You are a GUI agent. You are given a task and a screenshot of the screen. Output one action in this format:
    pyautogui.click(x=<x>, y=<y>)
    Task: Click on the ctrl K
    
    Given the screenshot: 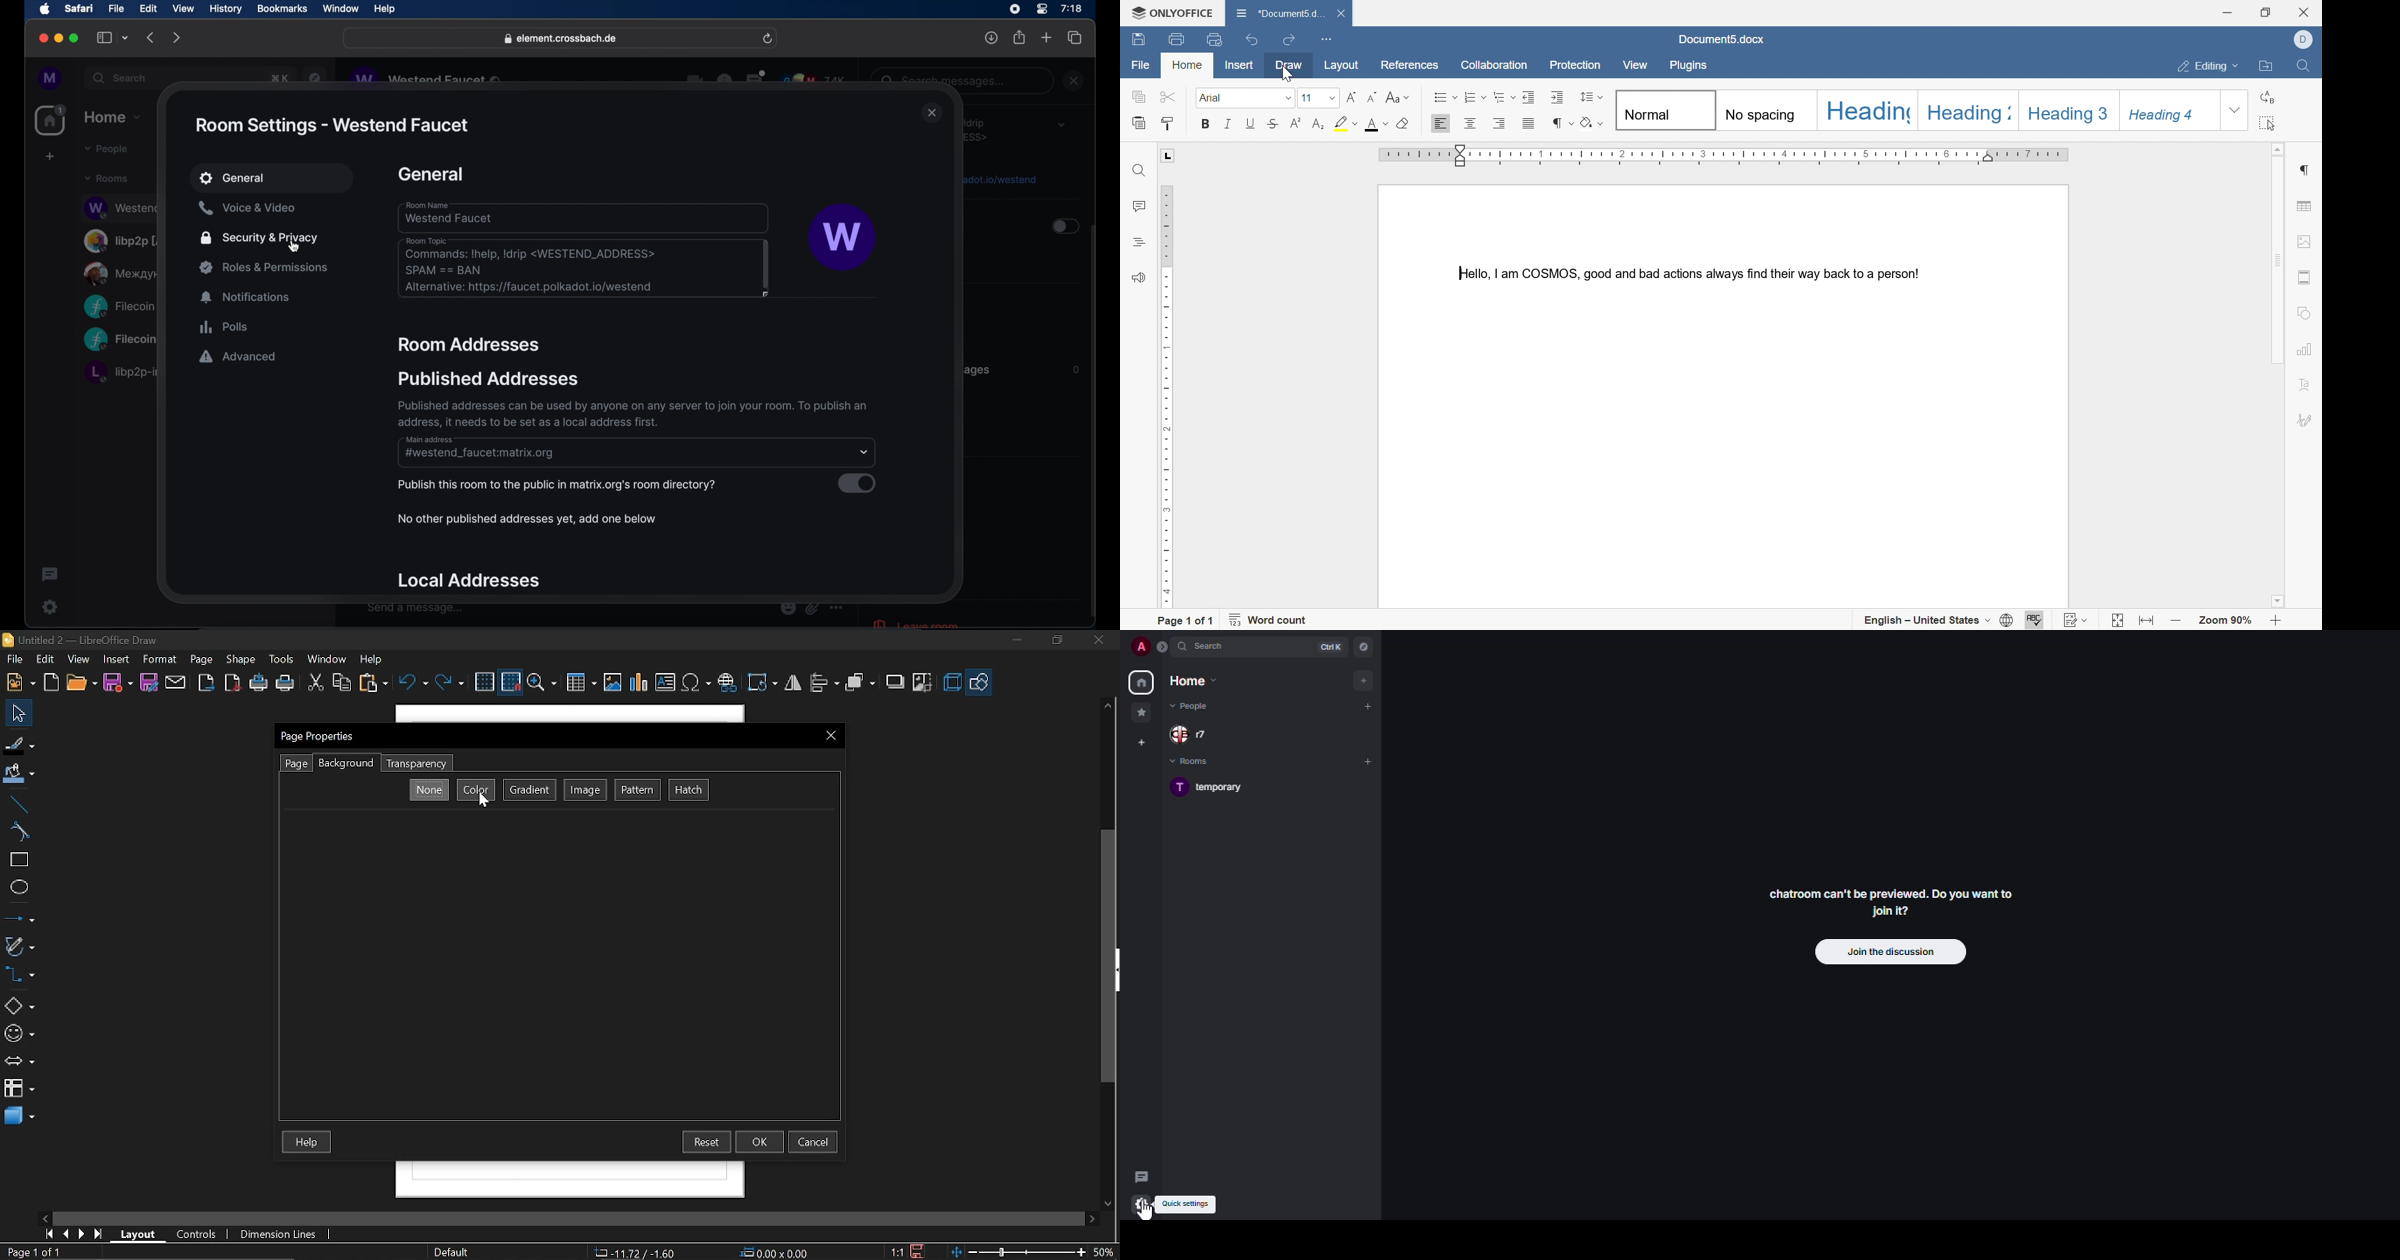 What is the action you would take?
    pyautogui.click(x=1328, y=647)
    